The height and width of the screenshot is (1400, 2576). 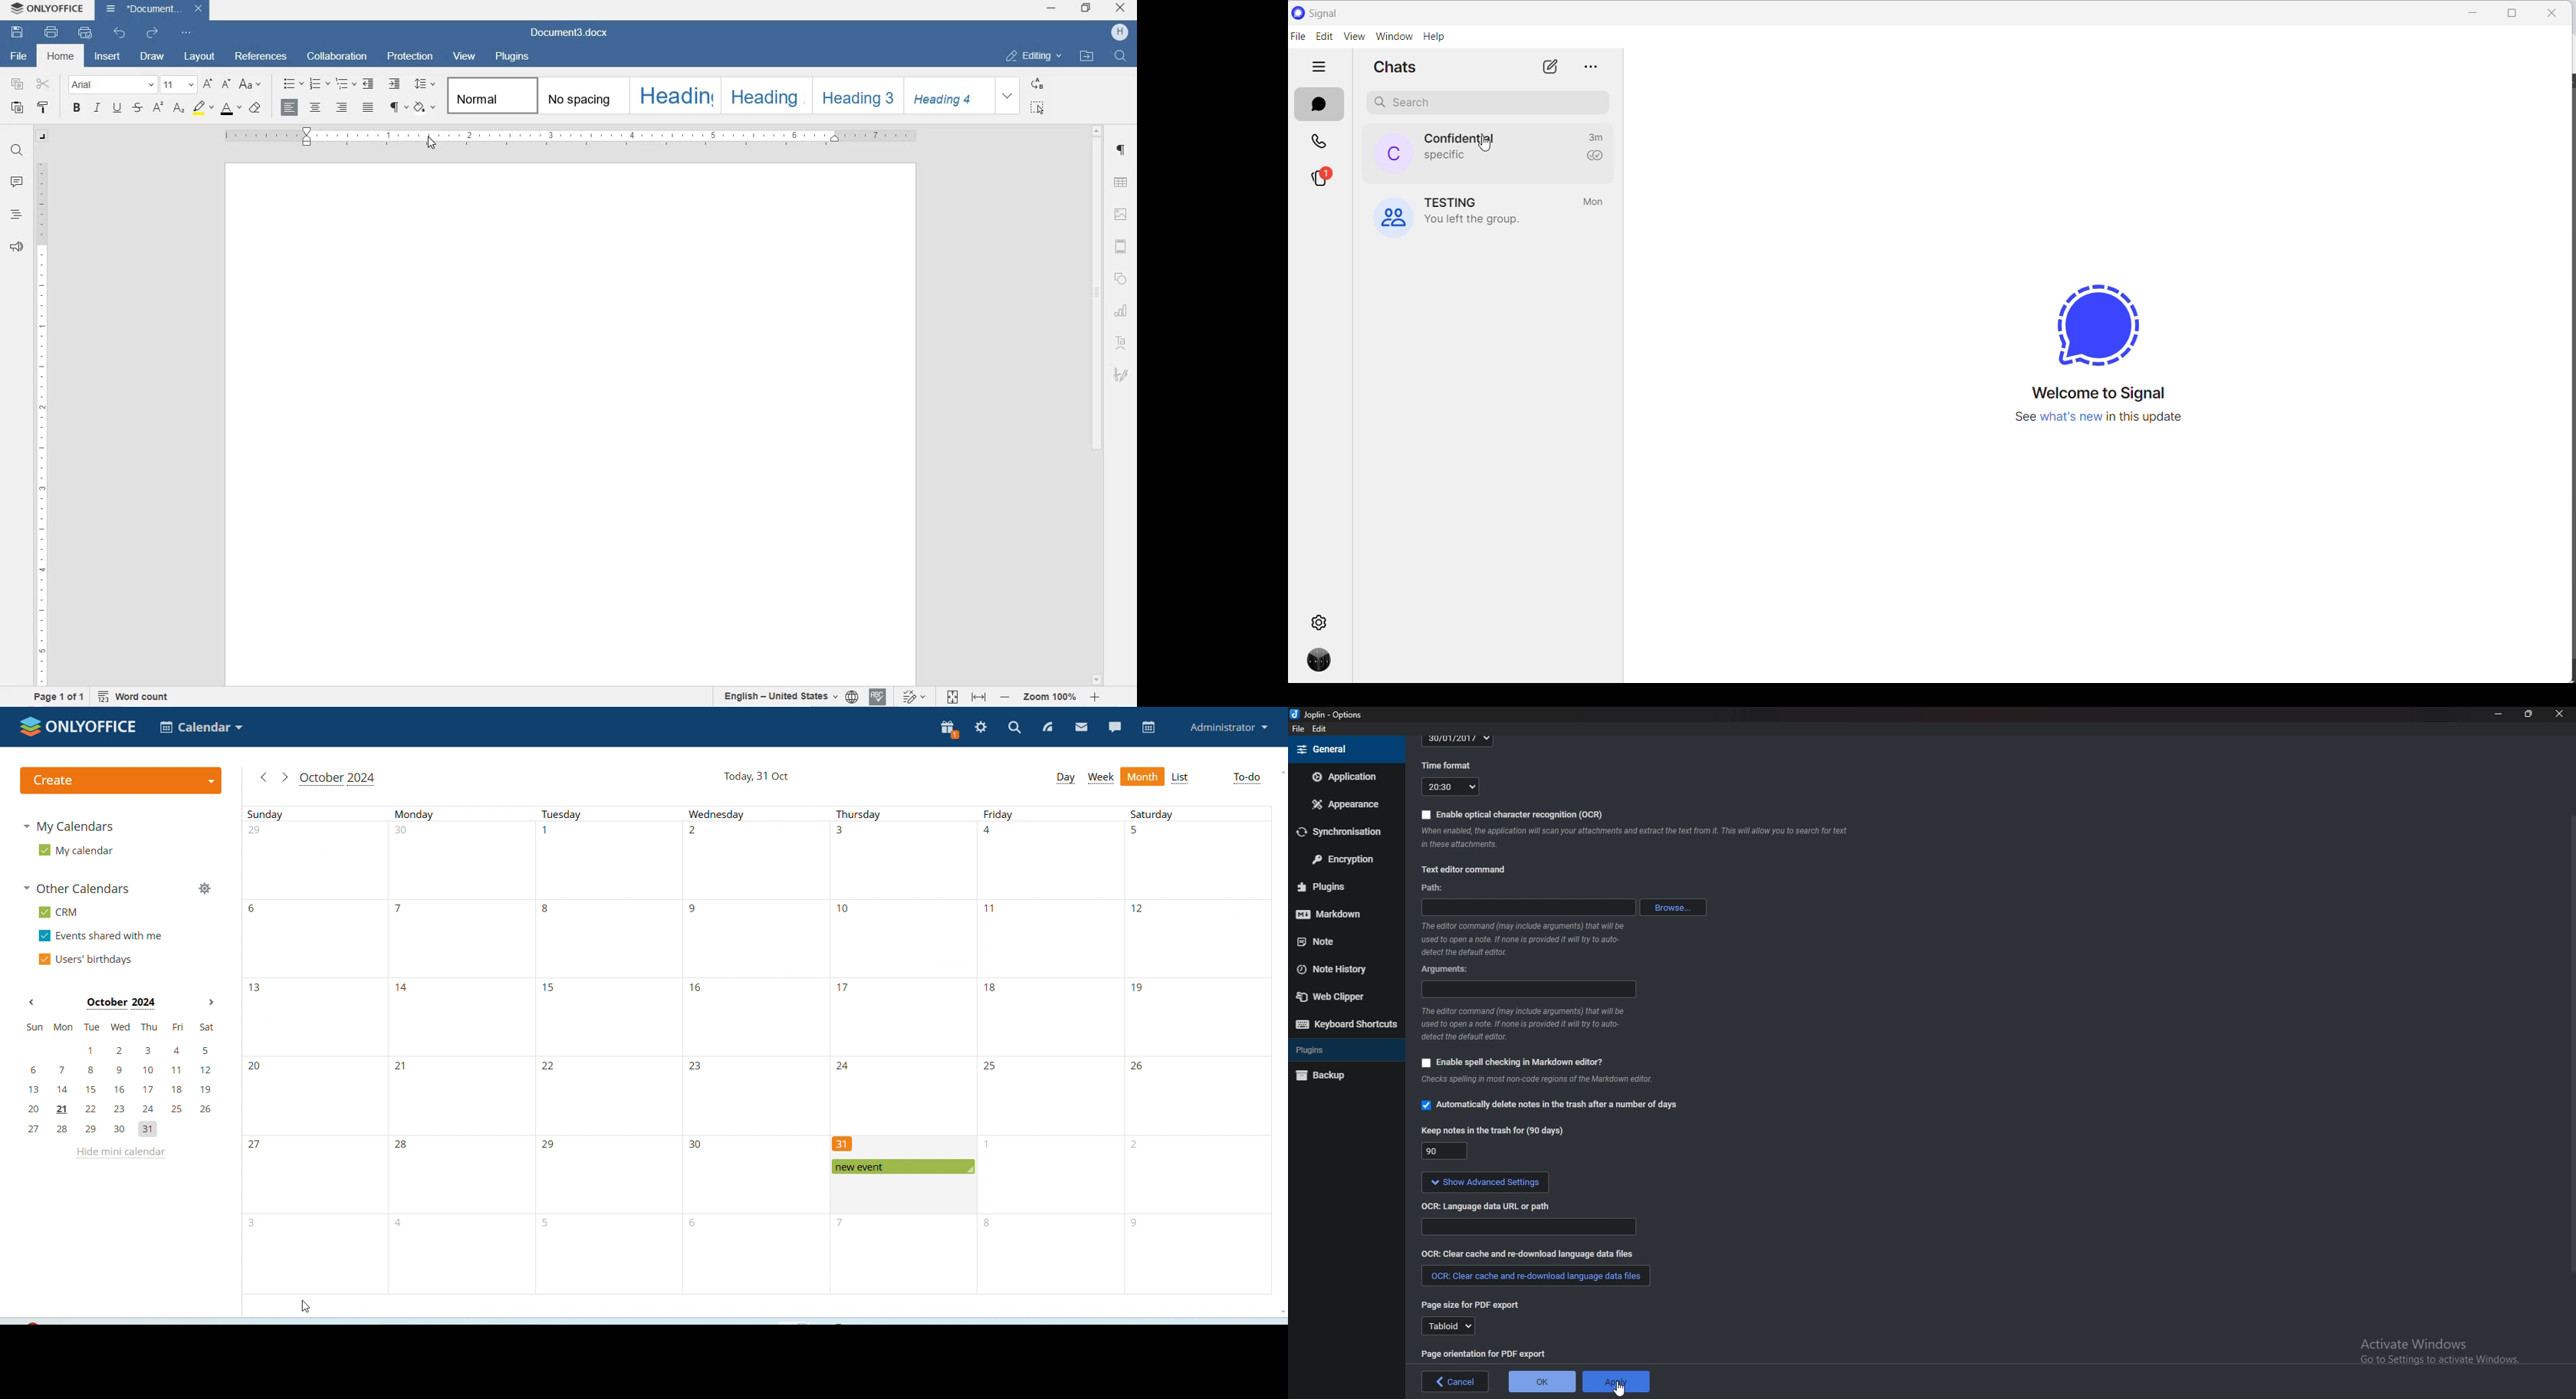 What do you see at coordinates (1338, 942) in the screenshot?
I see `note` at bounding box center [1338, 942].